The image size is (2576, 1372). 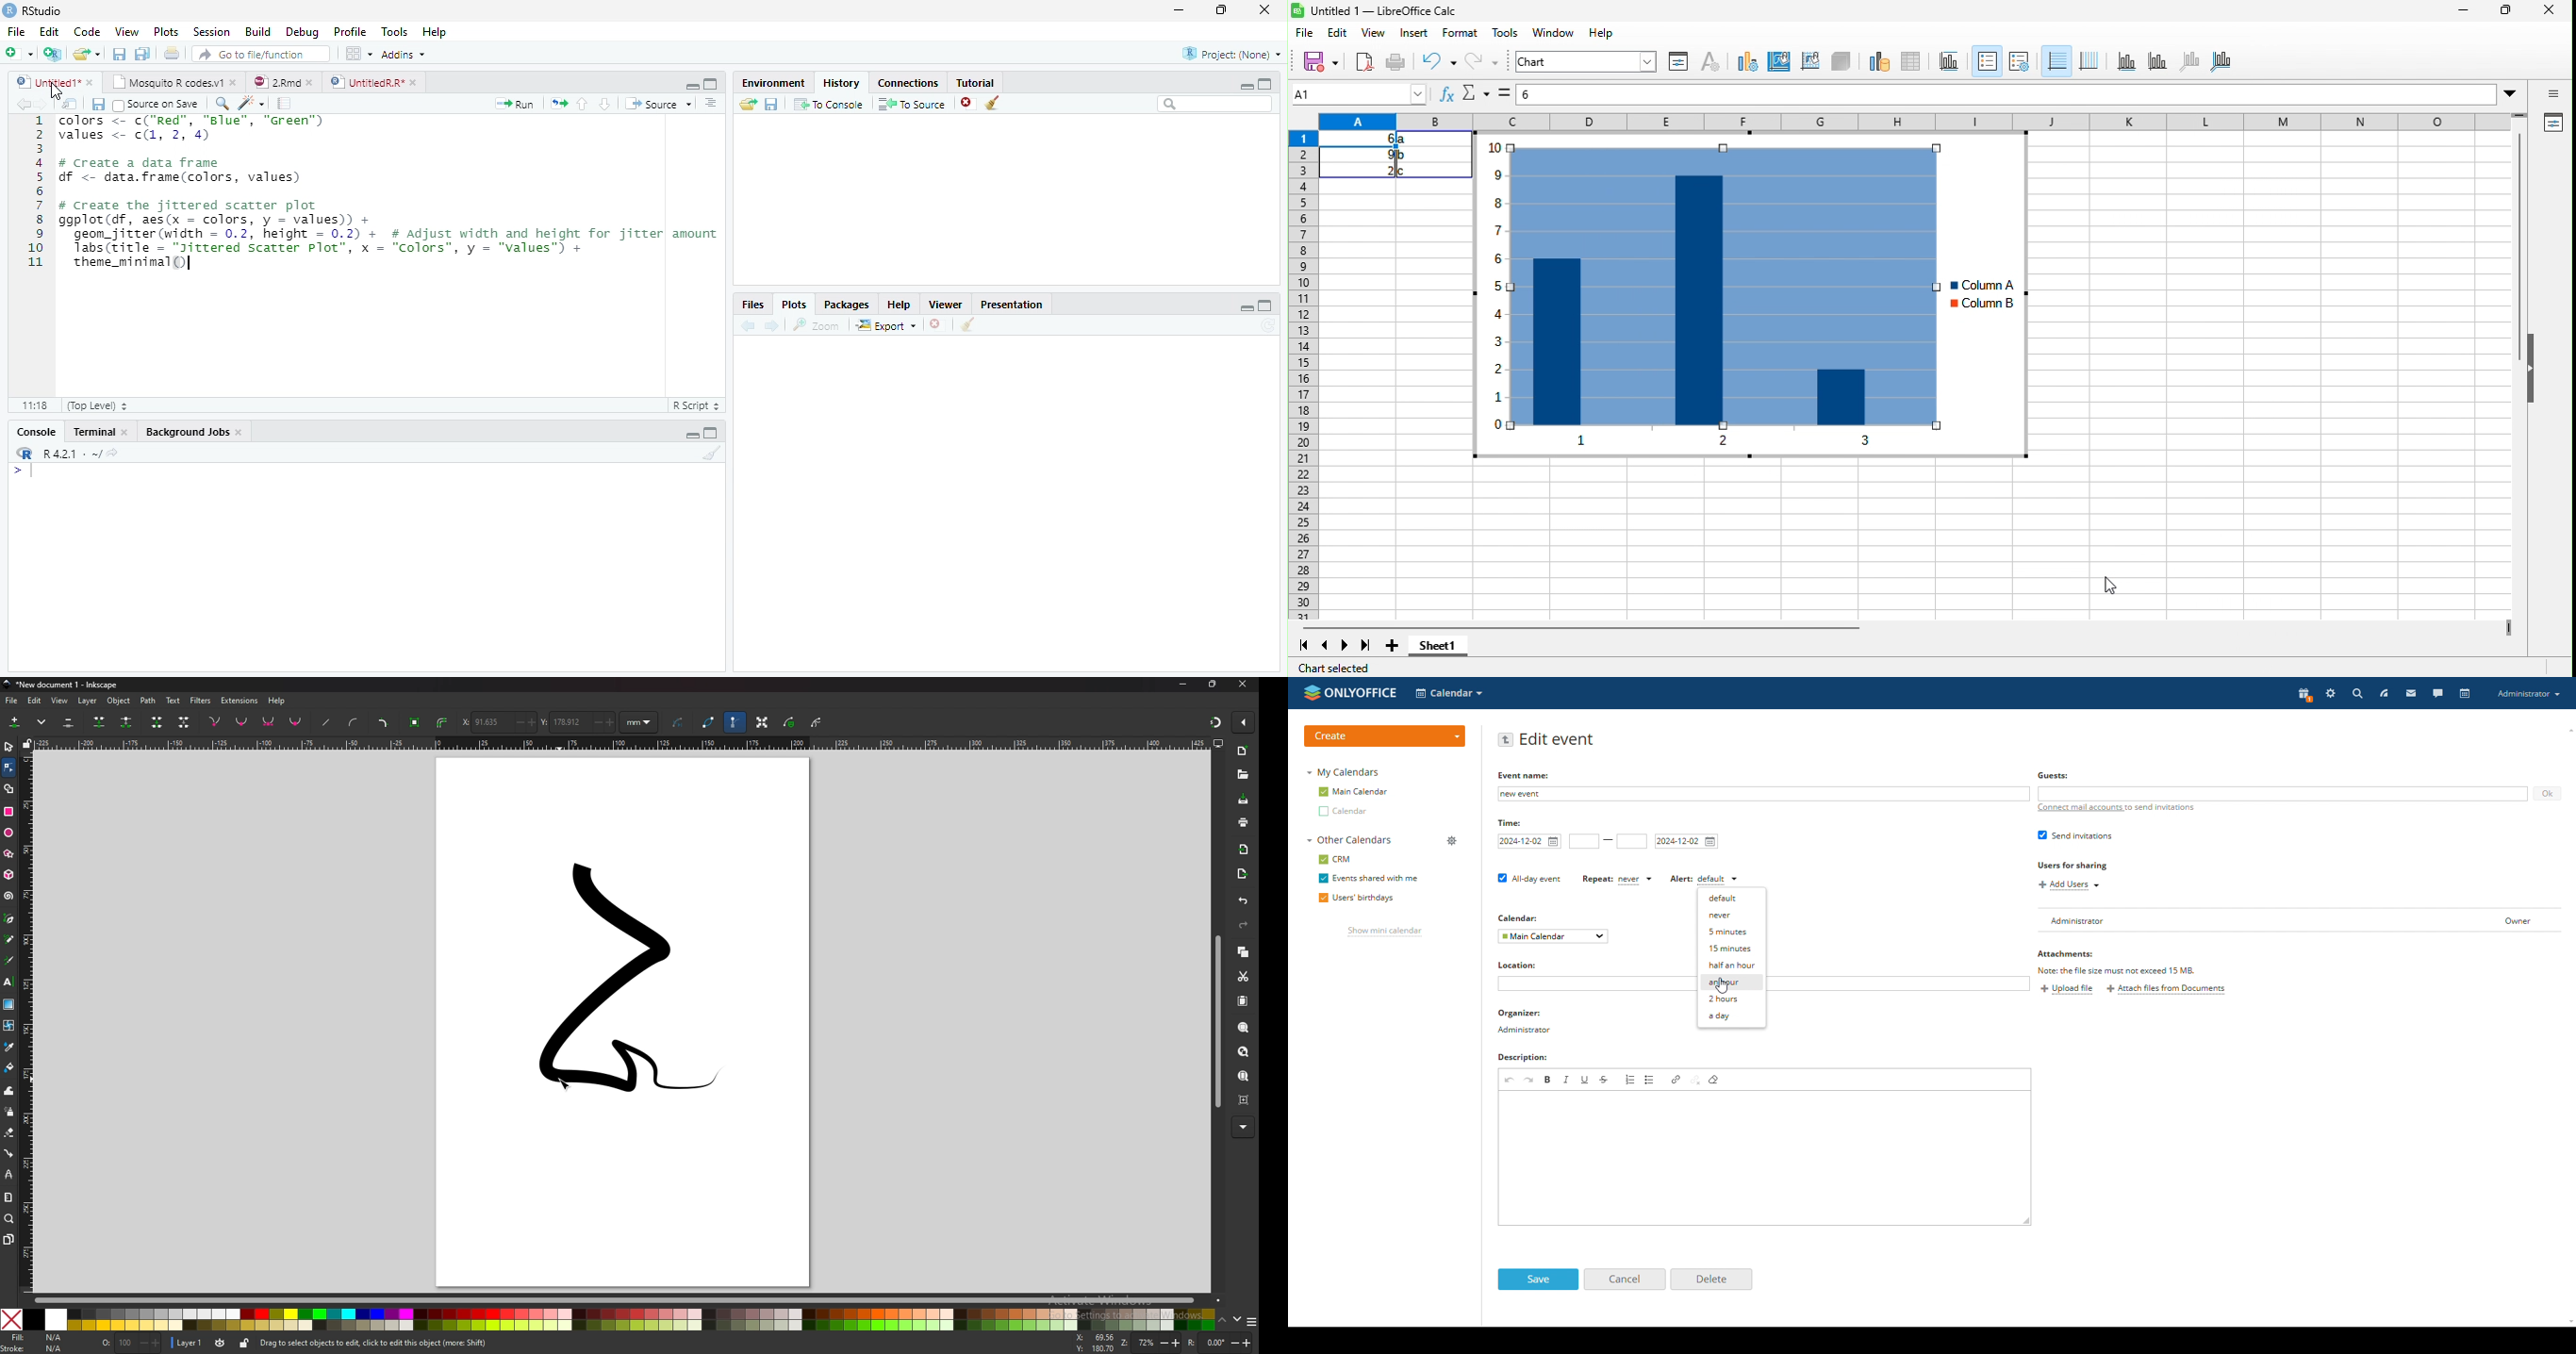 I want to click on save, so click(x=1243, y=800).